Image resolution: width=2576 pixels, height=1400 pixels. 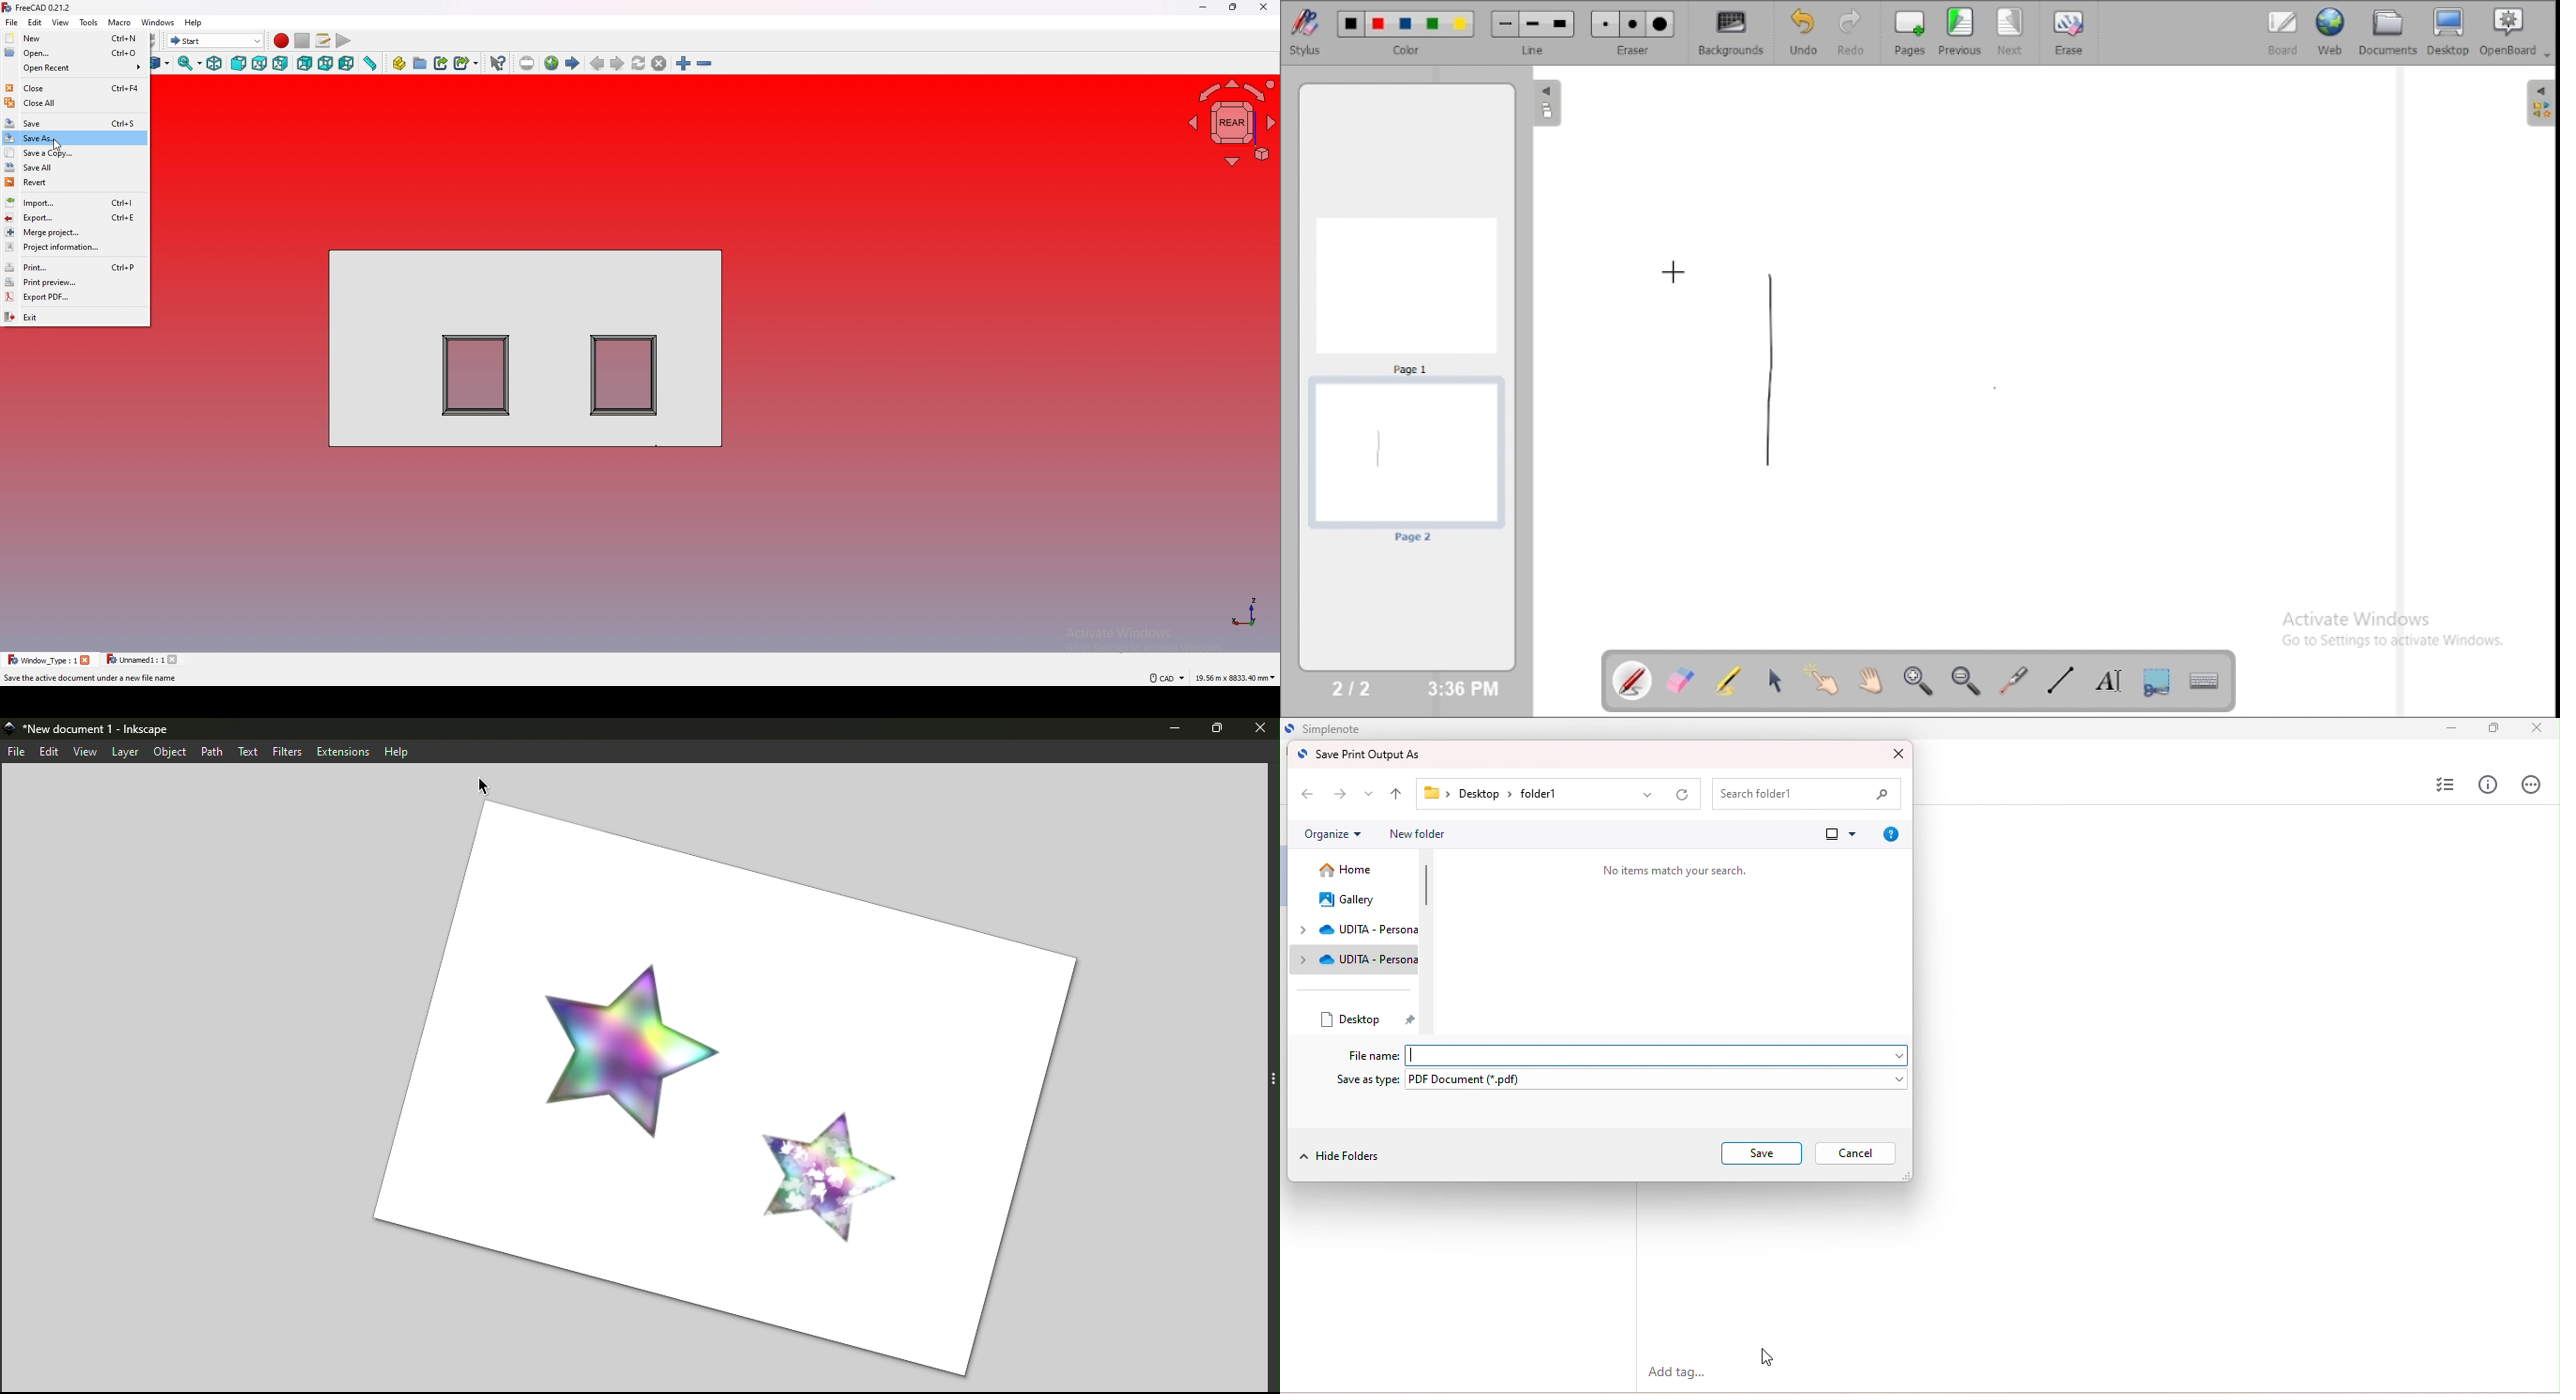 I want to click on Save the active document under a new file name, so click(x=91, y=680).